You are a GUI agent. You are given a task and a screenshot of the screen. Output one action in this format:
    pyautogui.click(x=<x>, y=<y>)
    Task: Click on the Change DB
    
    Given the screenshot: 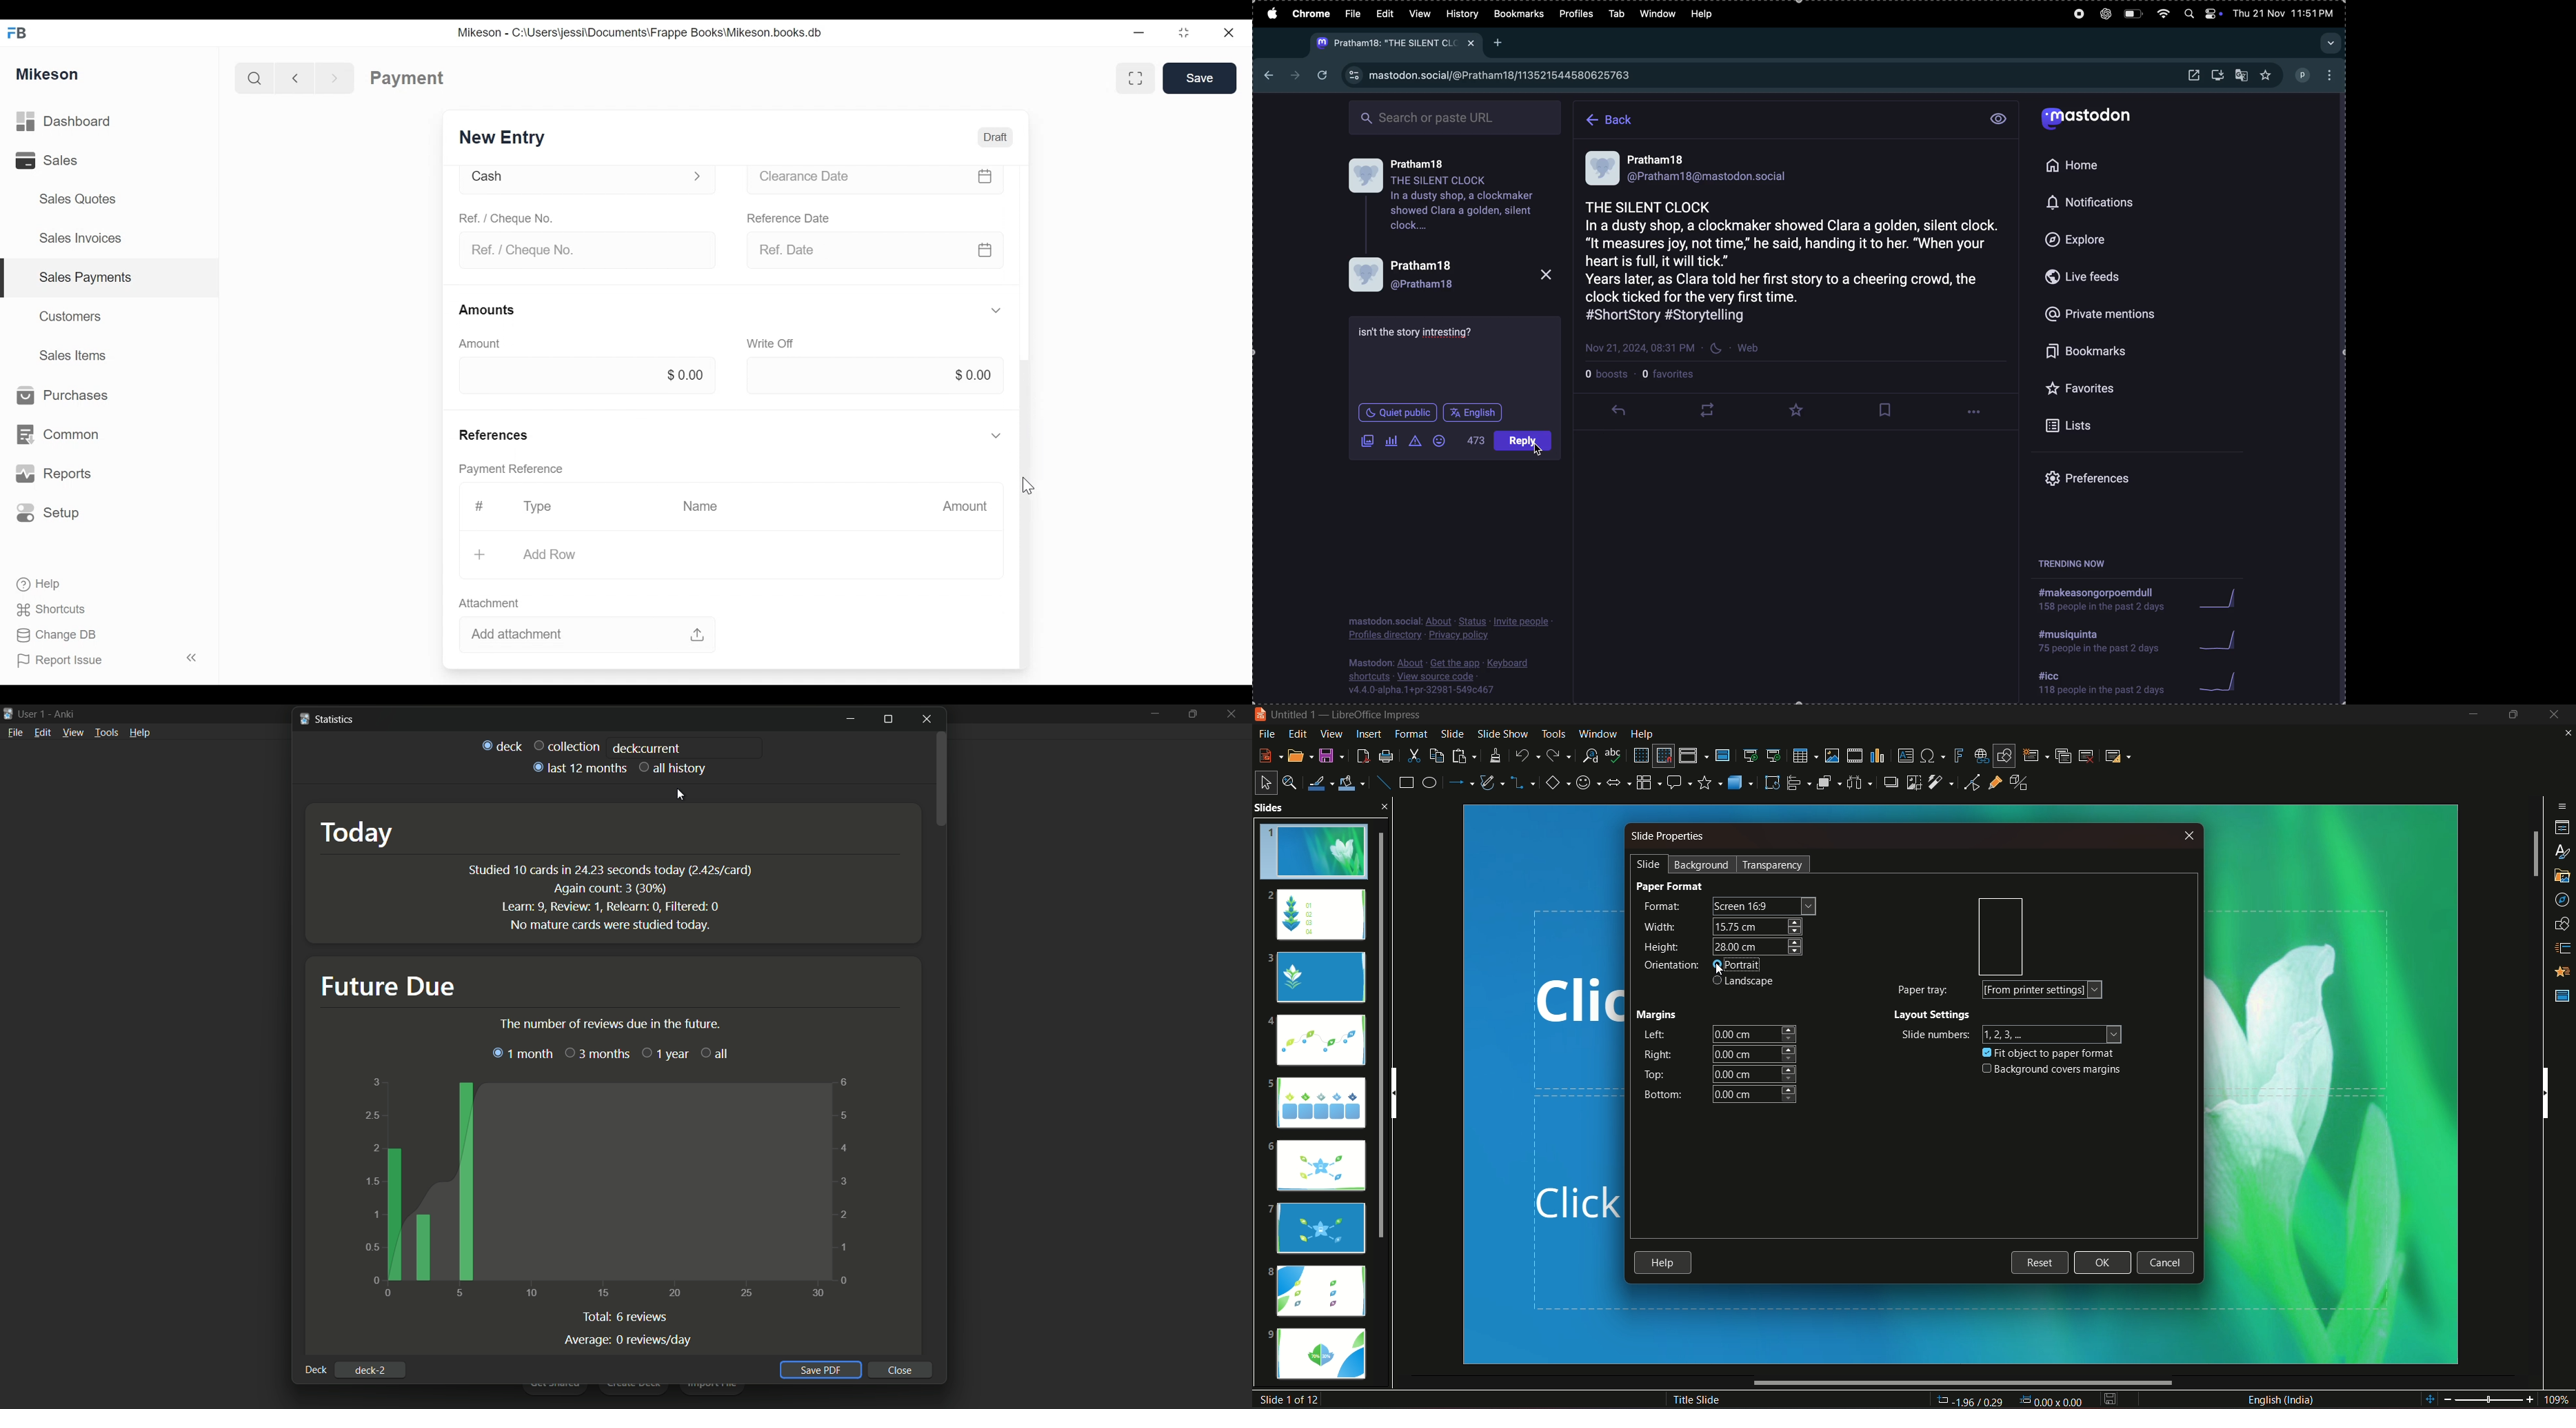 What is the action you would take?
    pyautogui.click(x=60, y=635)
    